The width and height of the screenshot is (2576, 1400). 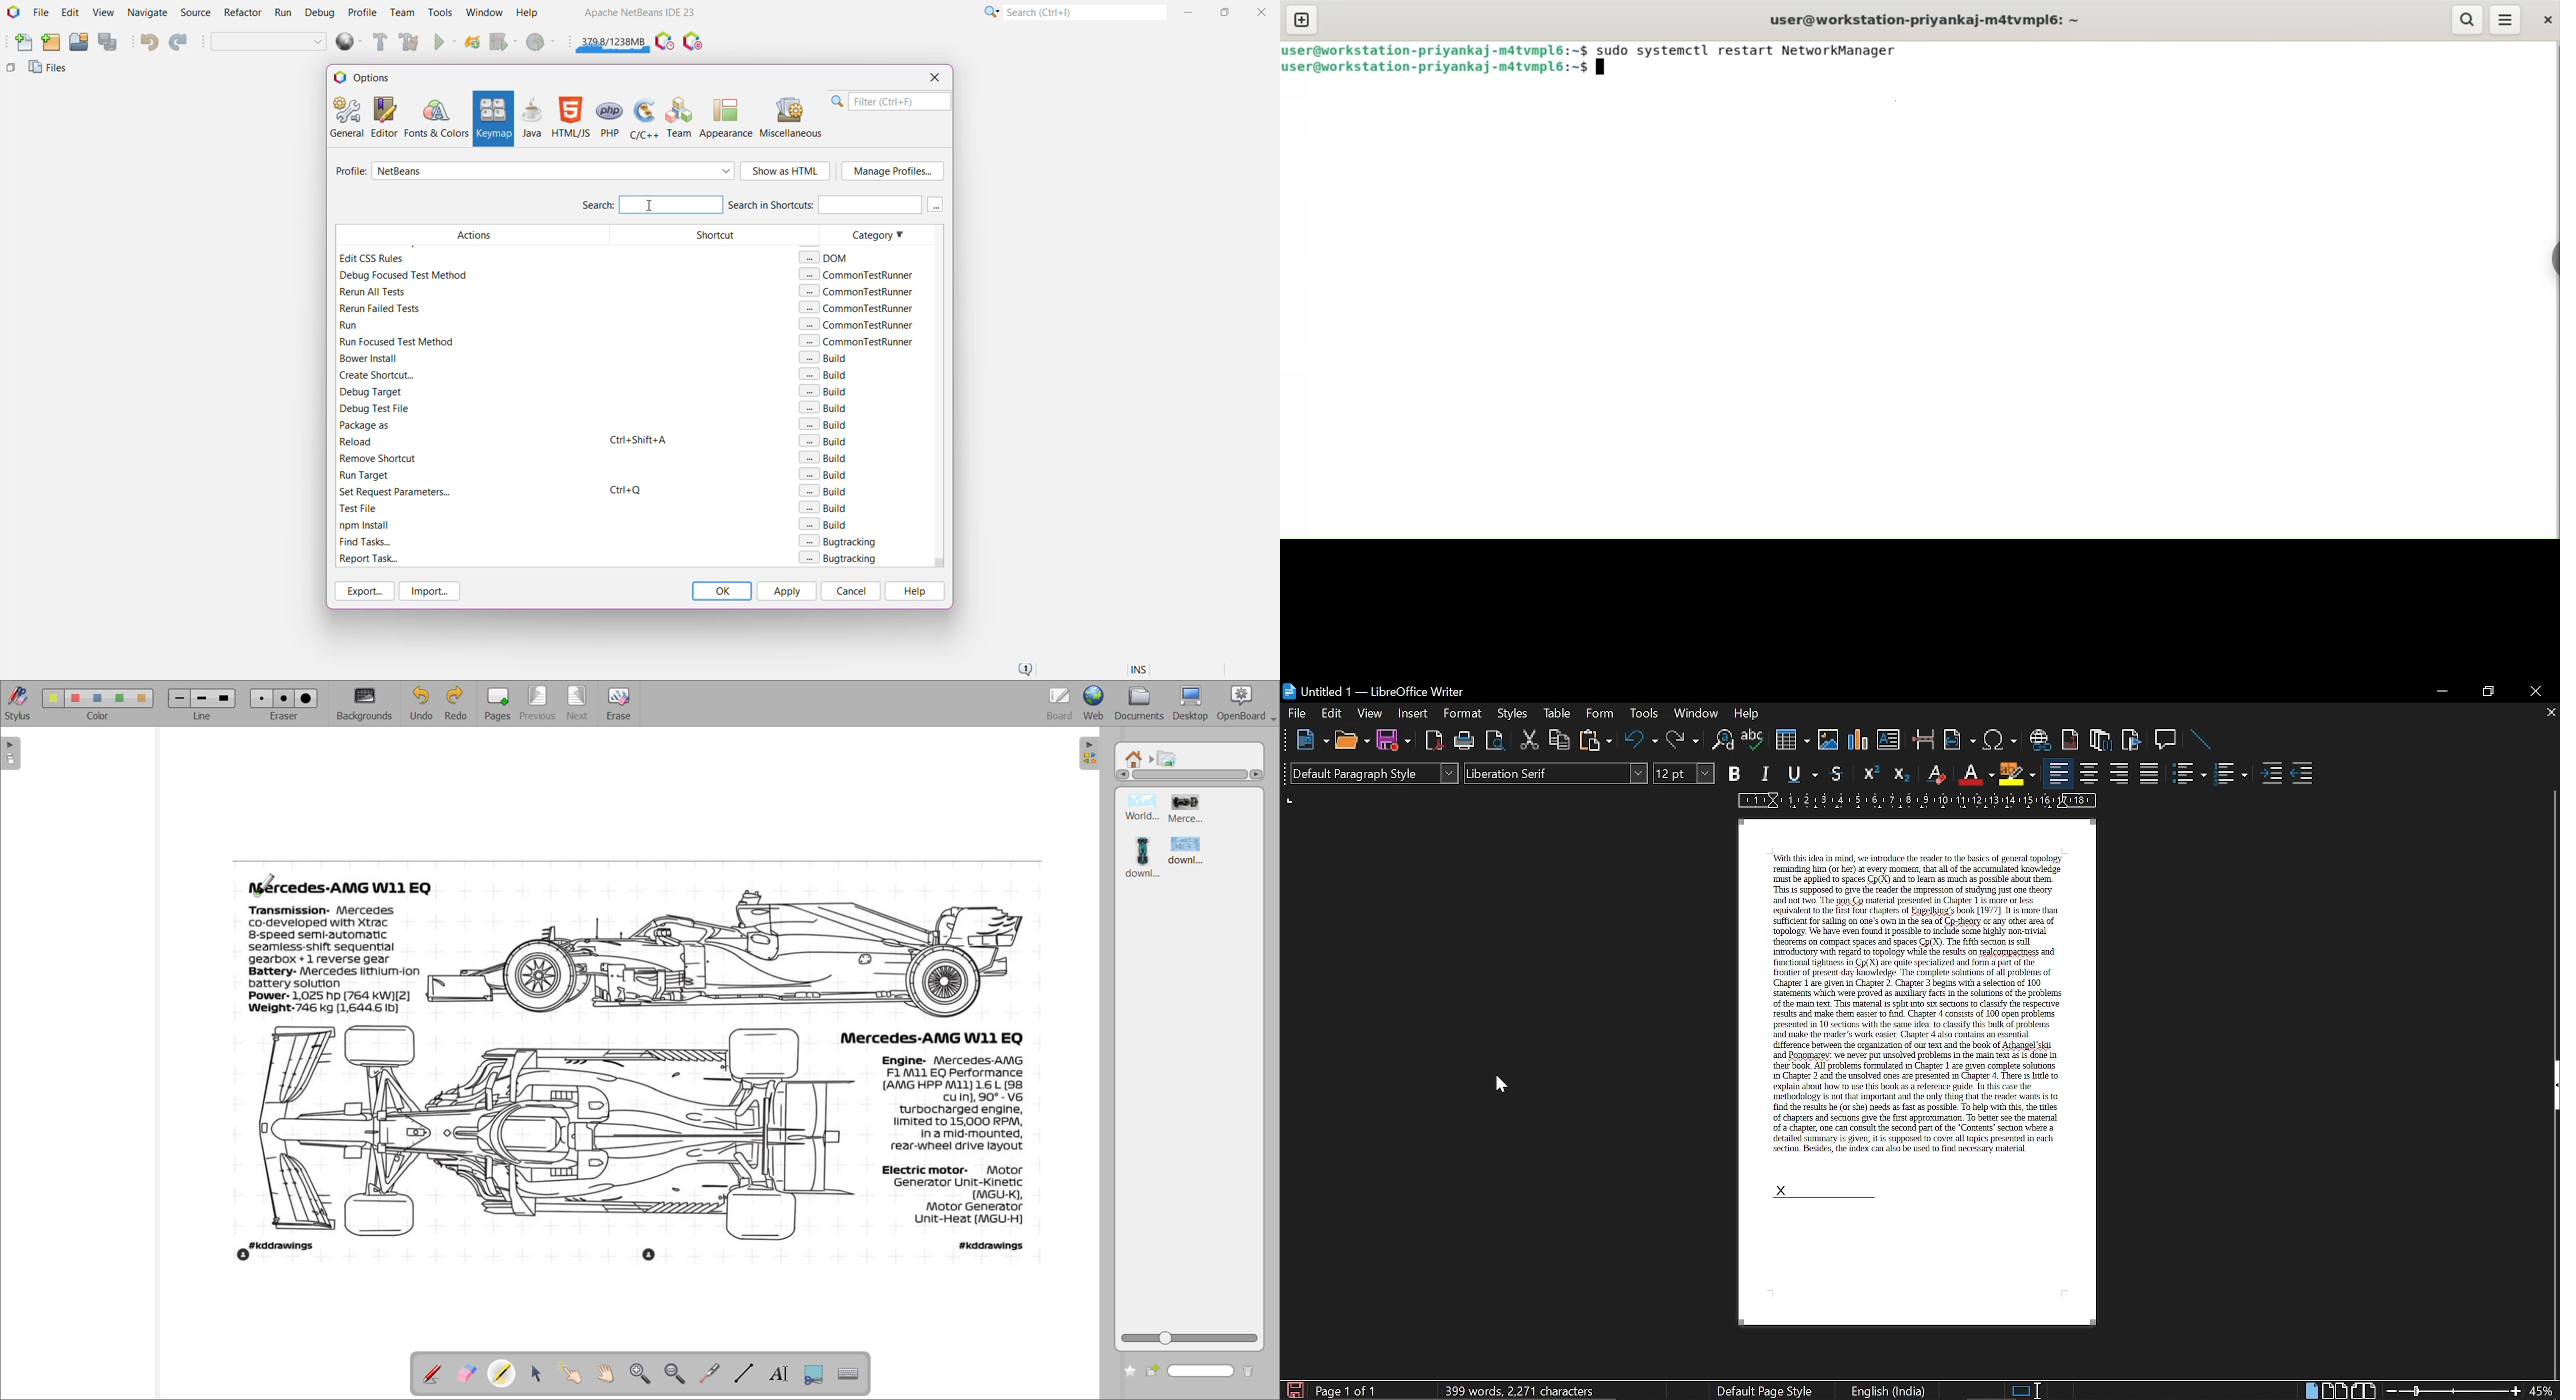 I want to click on highlight, so click(x=2017, y=774).